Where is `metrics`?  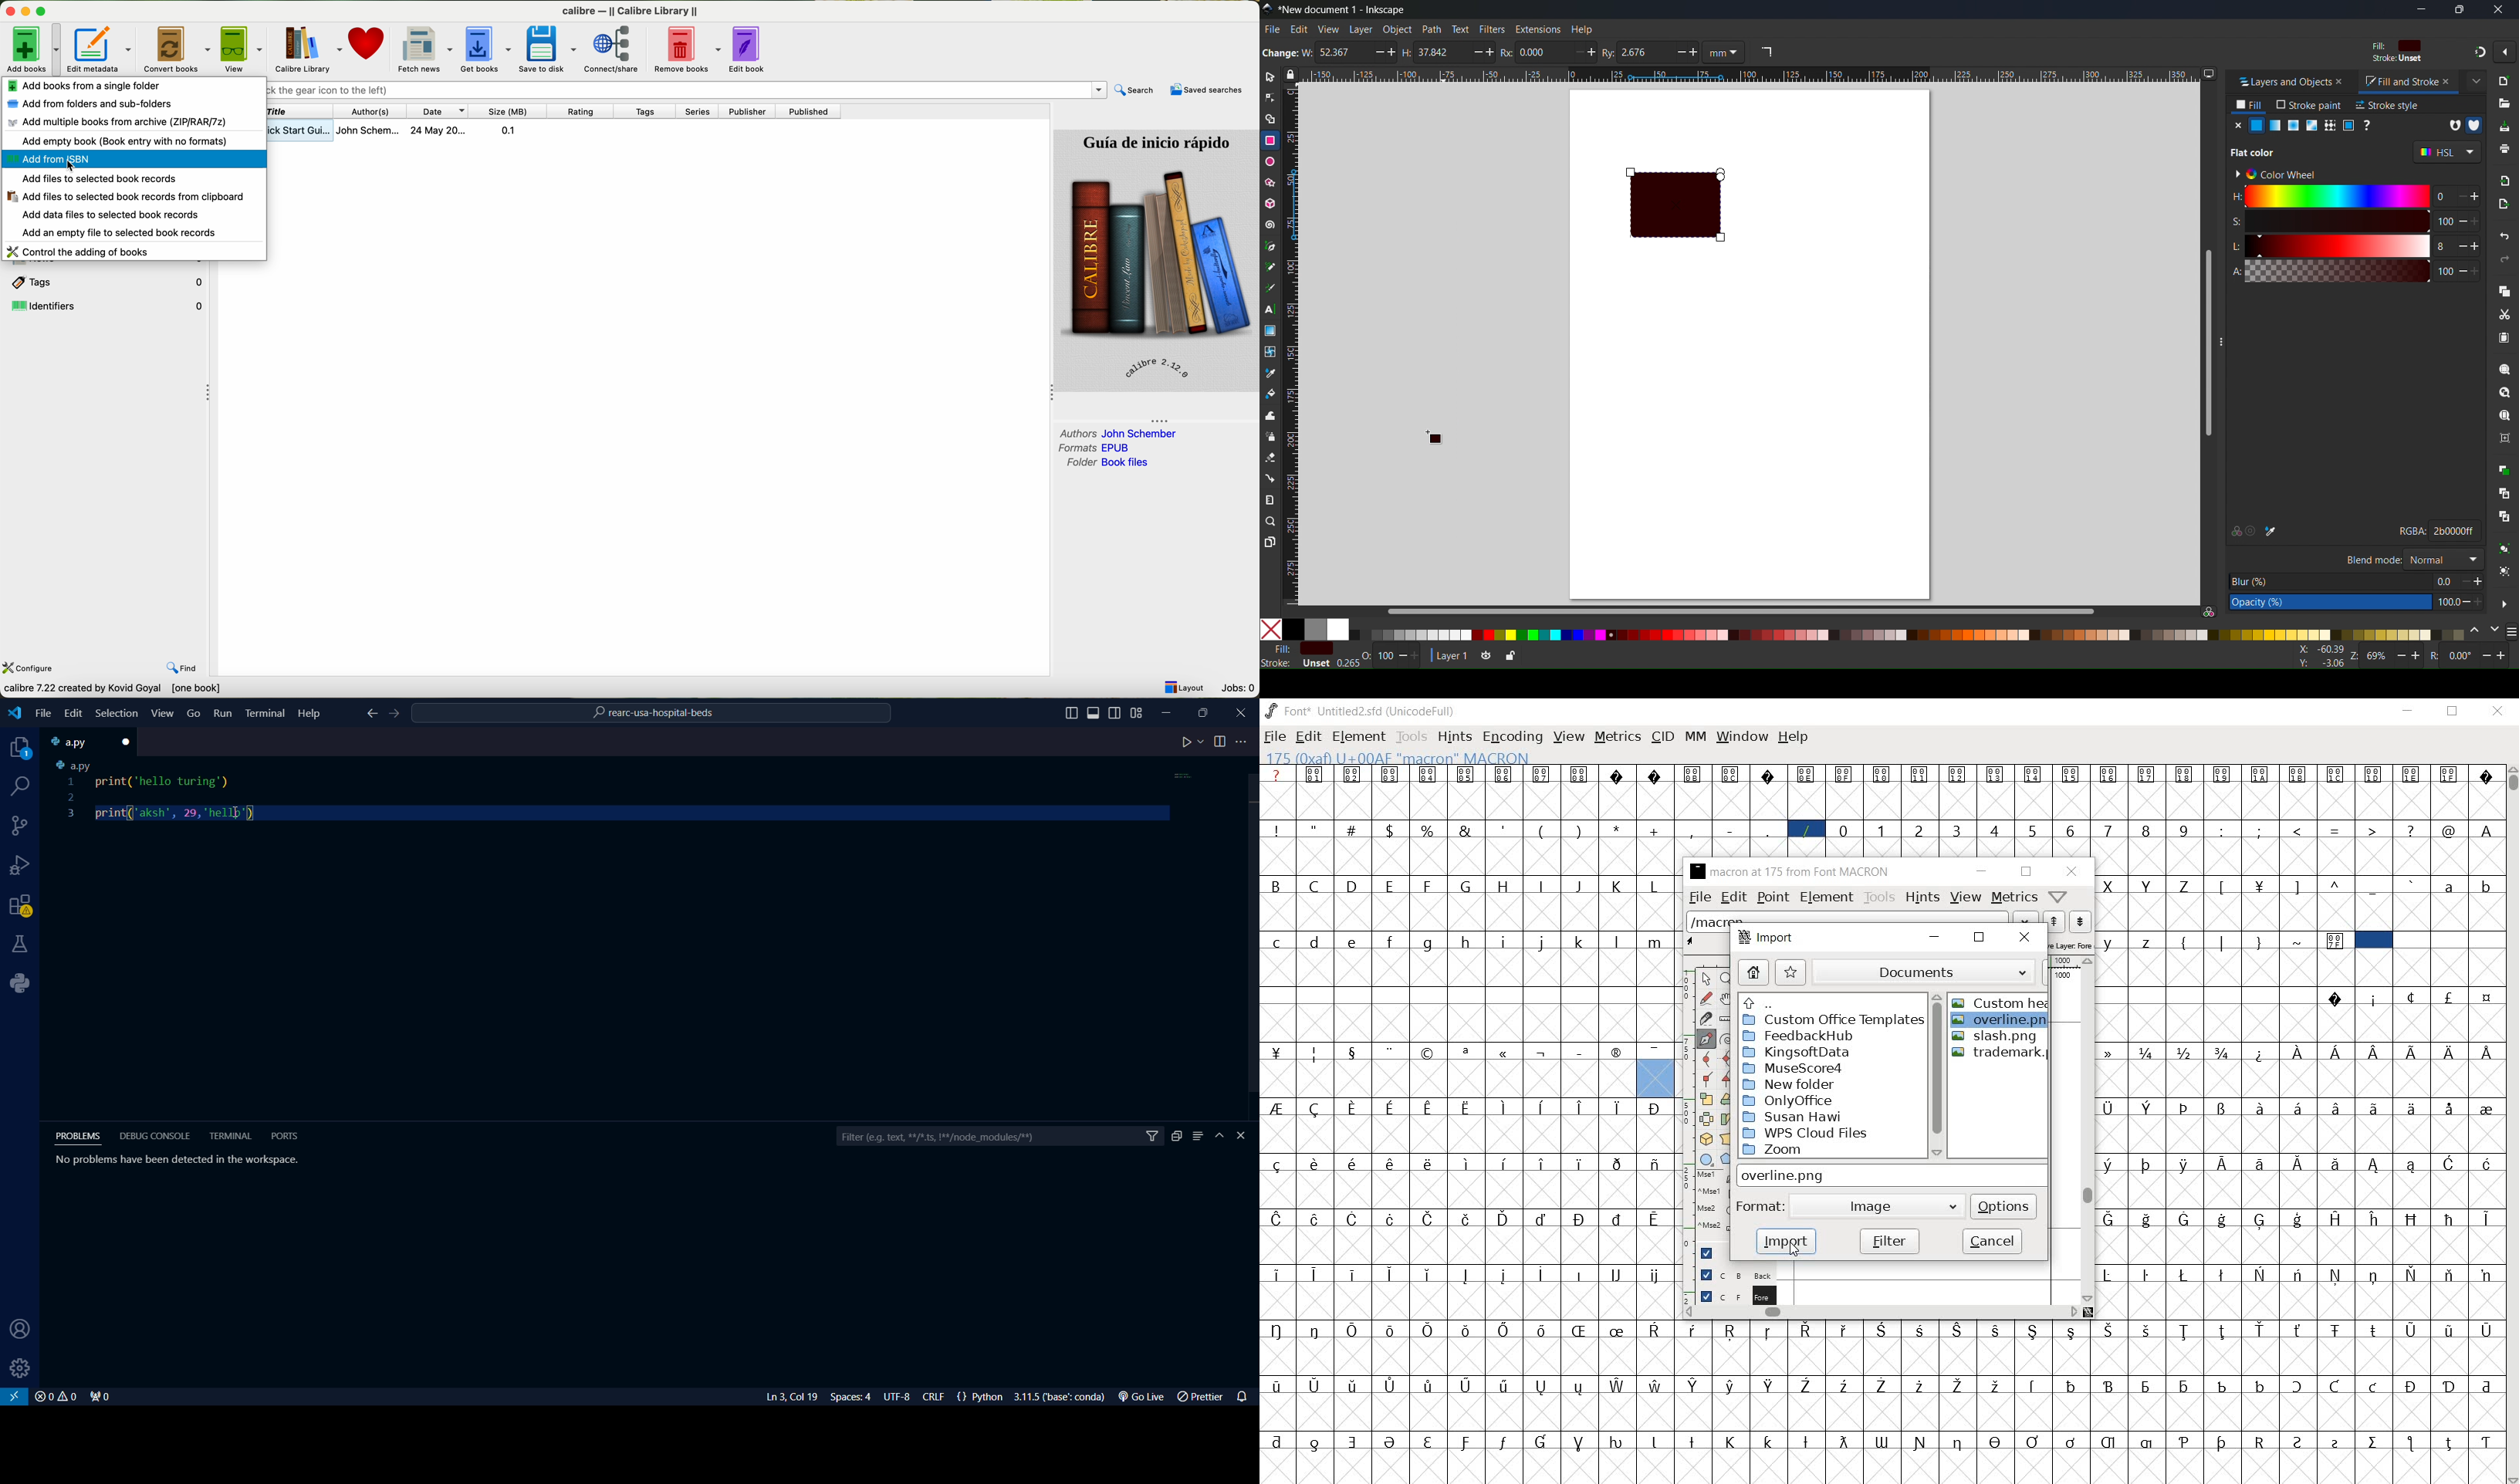
metrics is located at coordinates (2014, 897).